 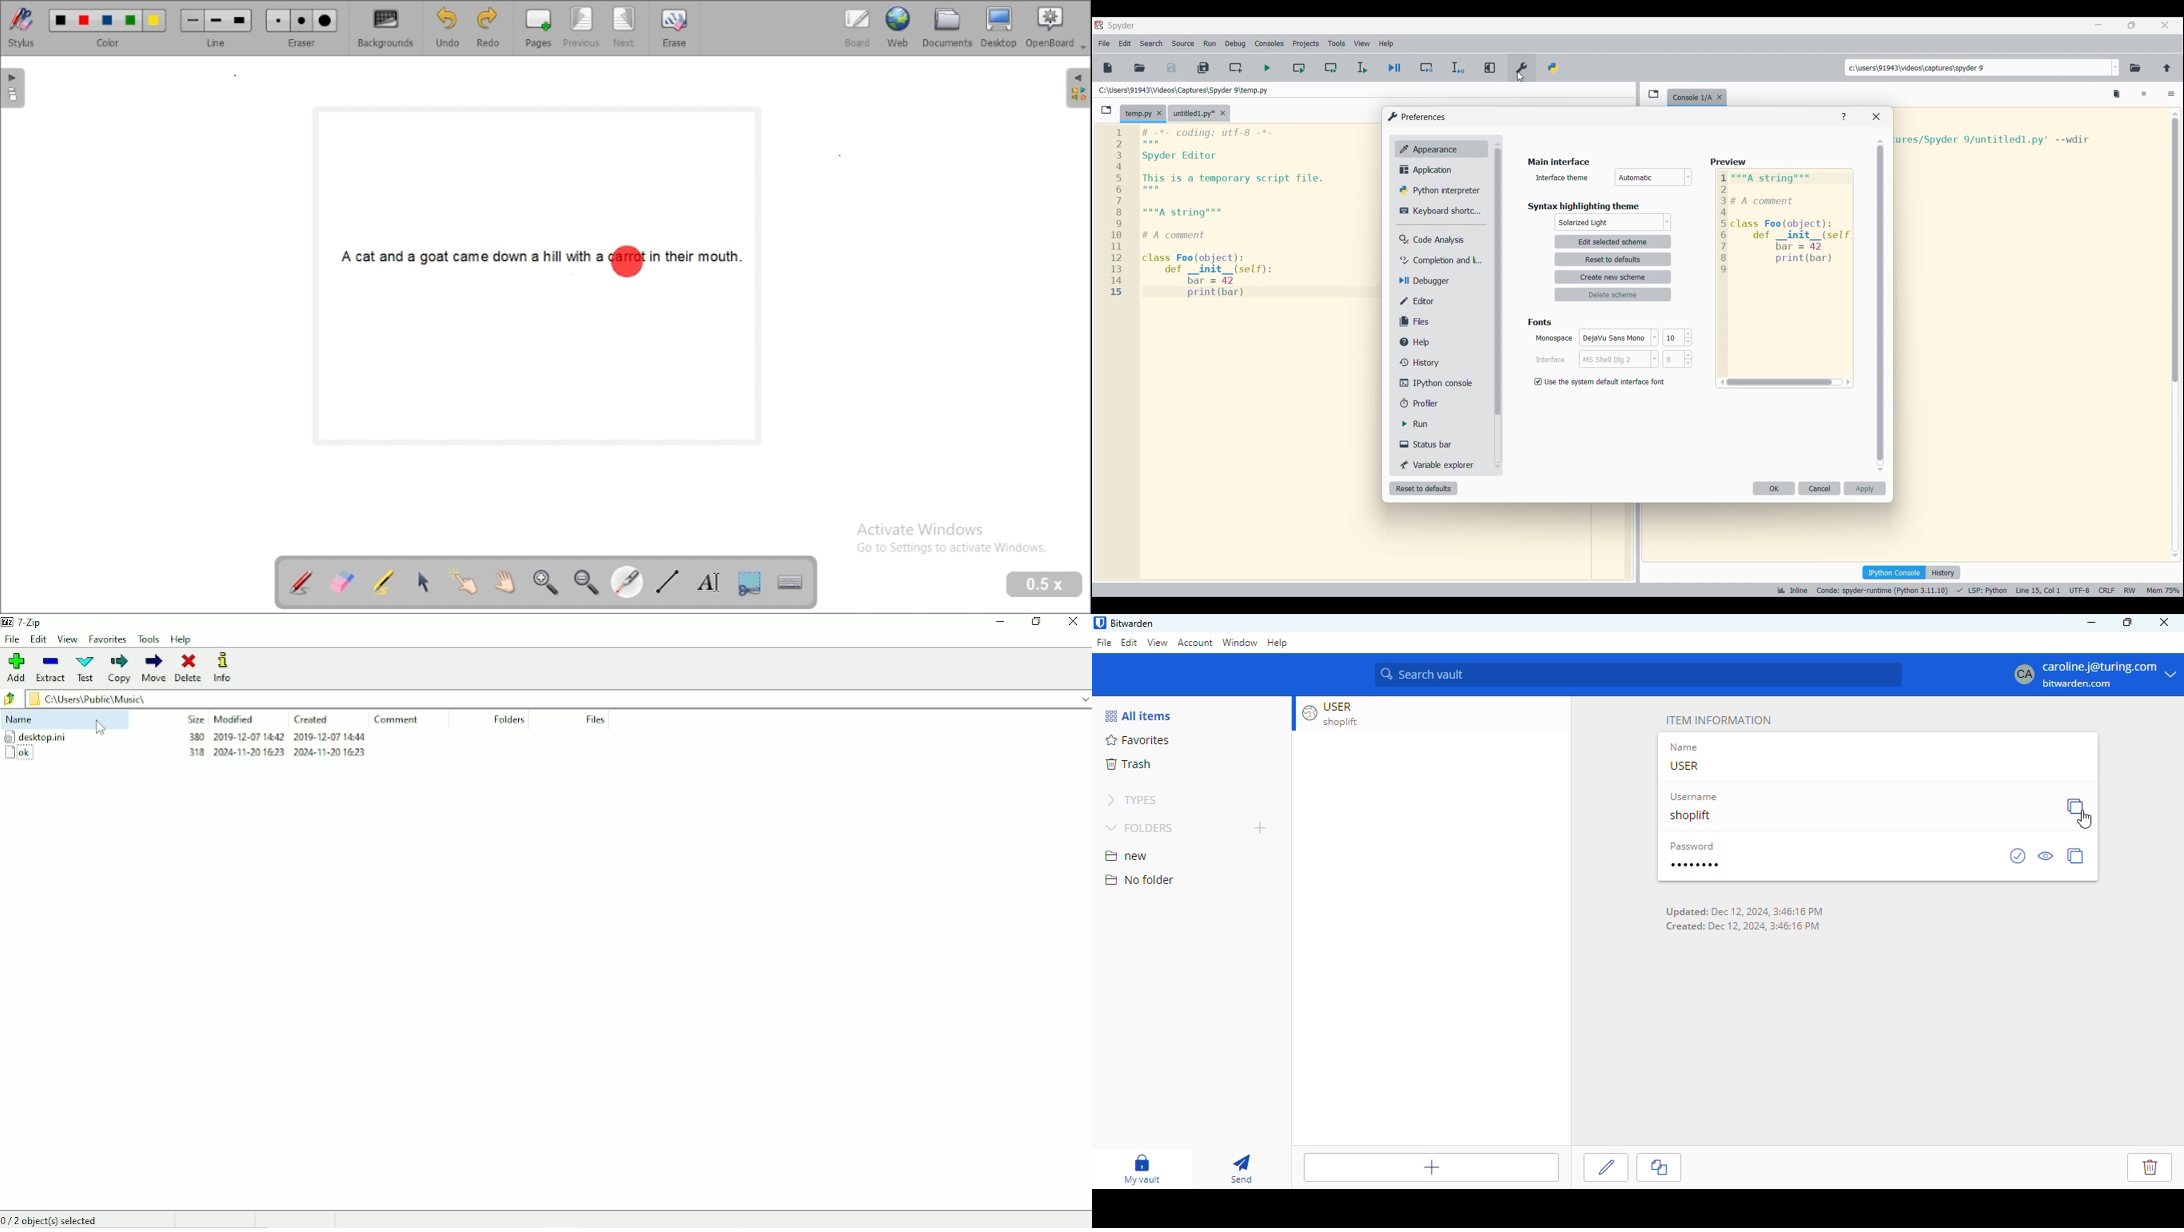 What do you see at coordinates (39, 639) in the screenshot?
I see `Edit` at bounding box center [39, 639].